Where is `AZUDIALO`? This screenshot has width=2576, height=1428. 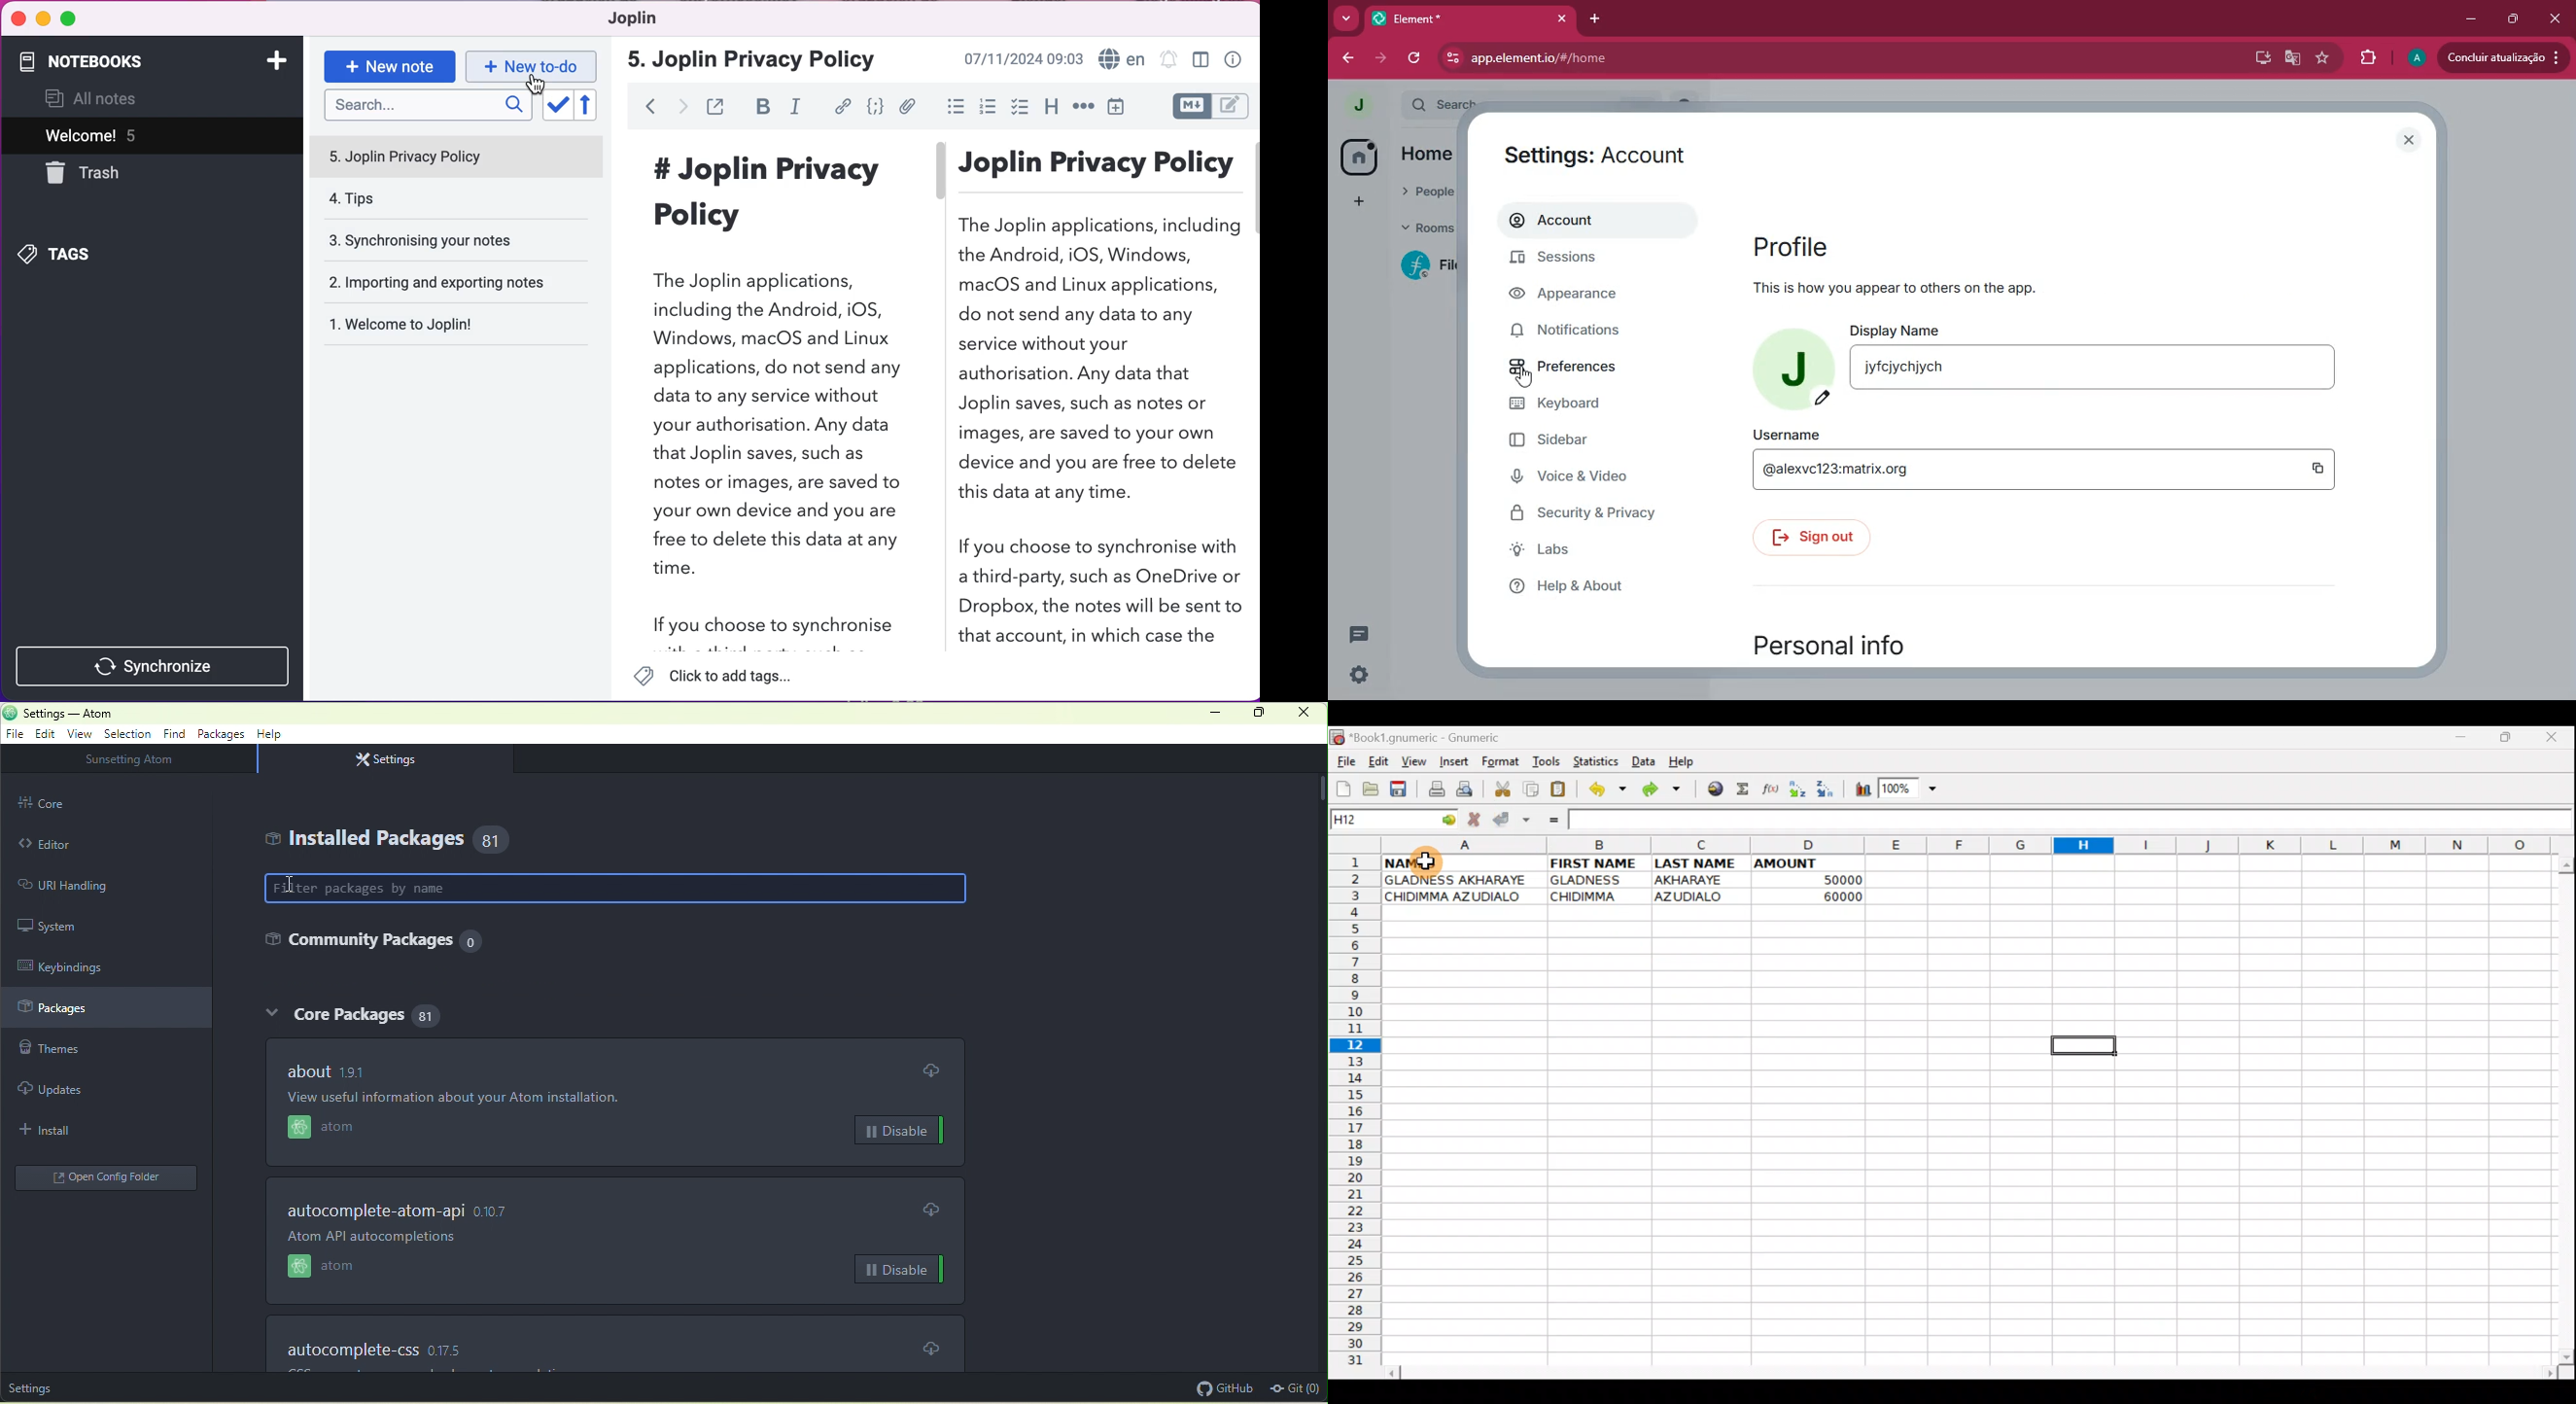
AZUDIALO is located at coordinates (1696, 898).